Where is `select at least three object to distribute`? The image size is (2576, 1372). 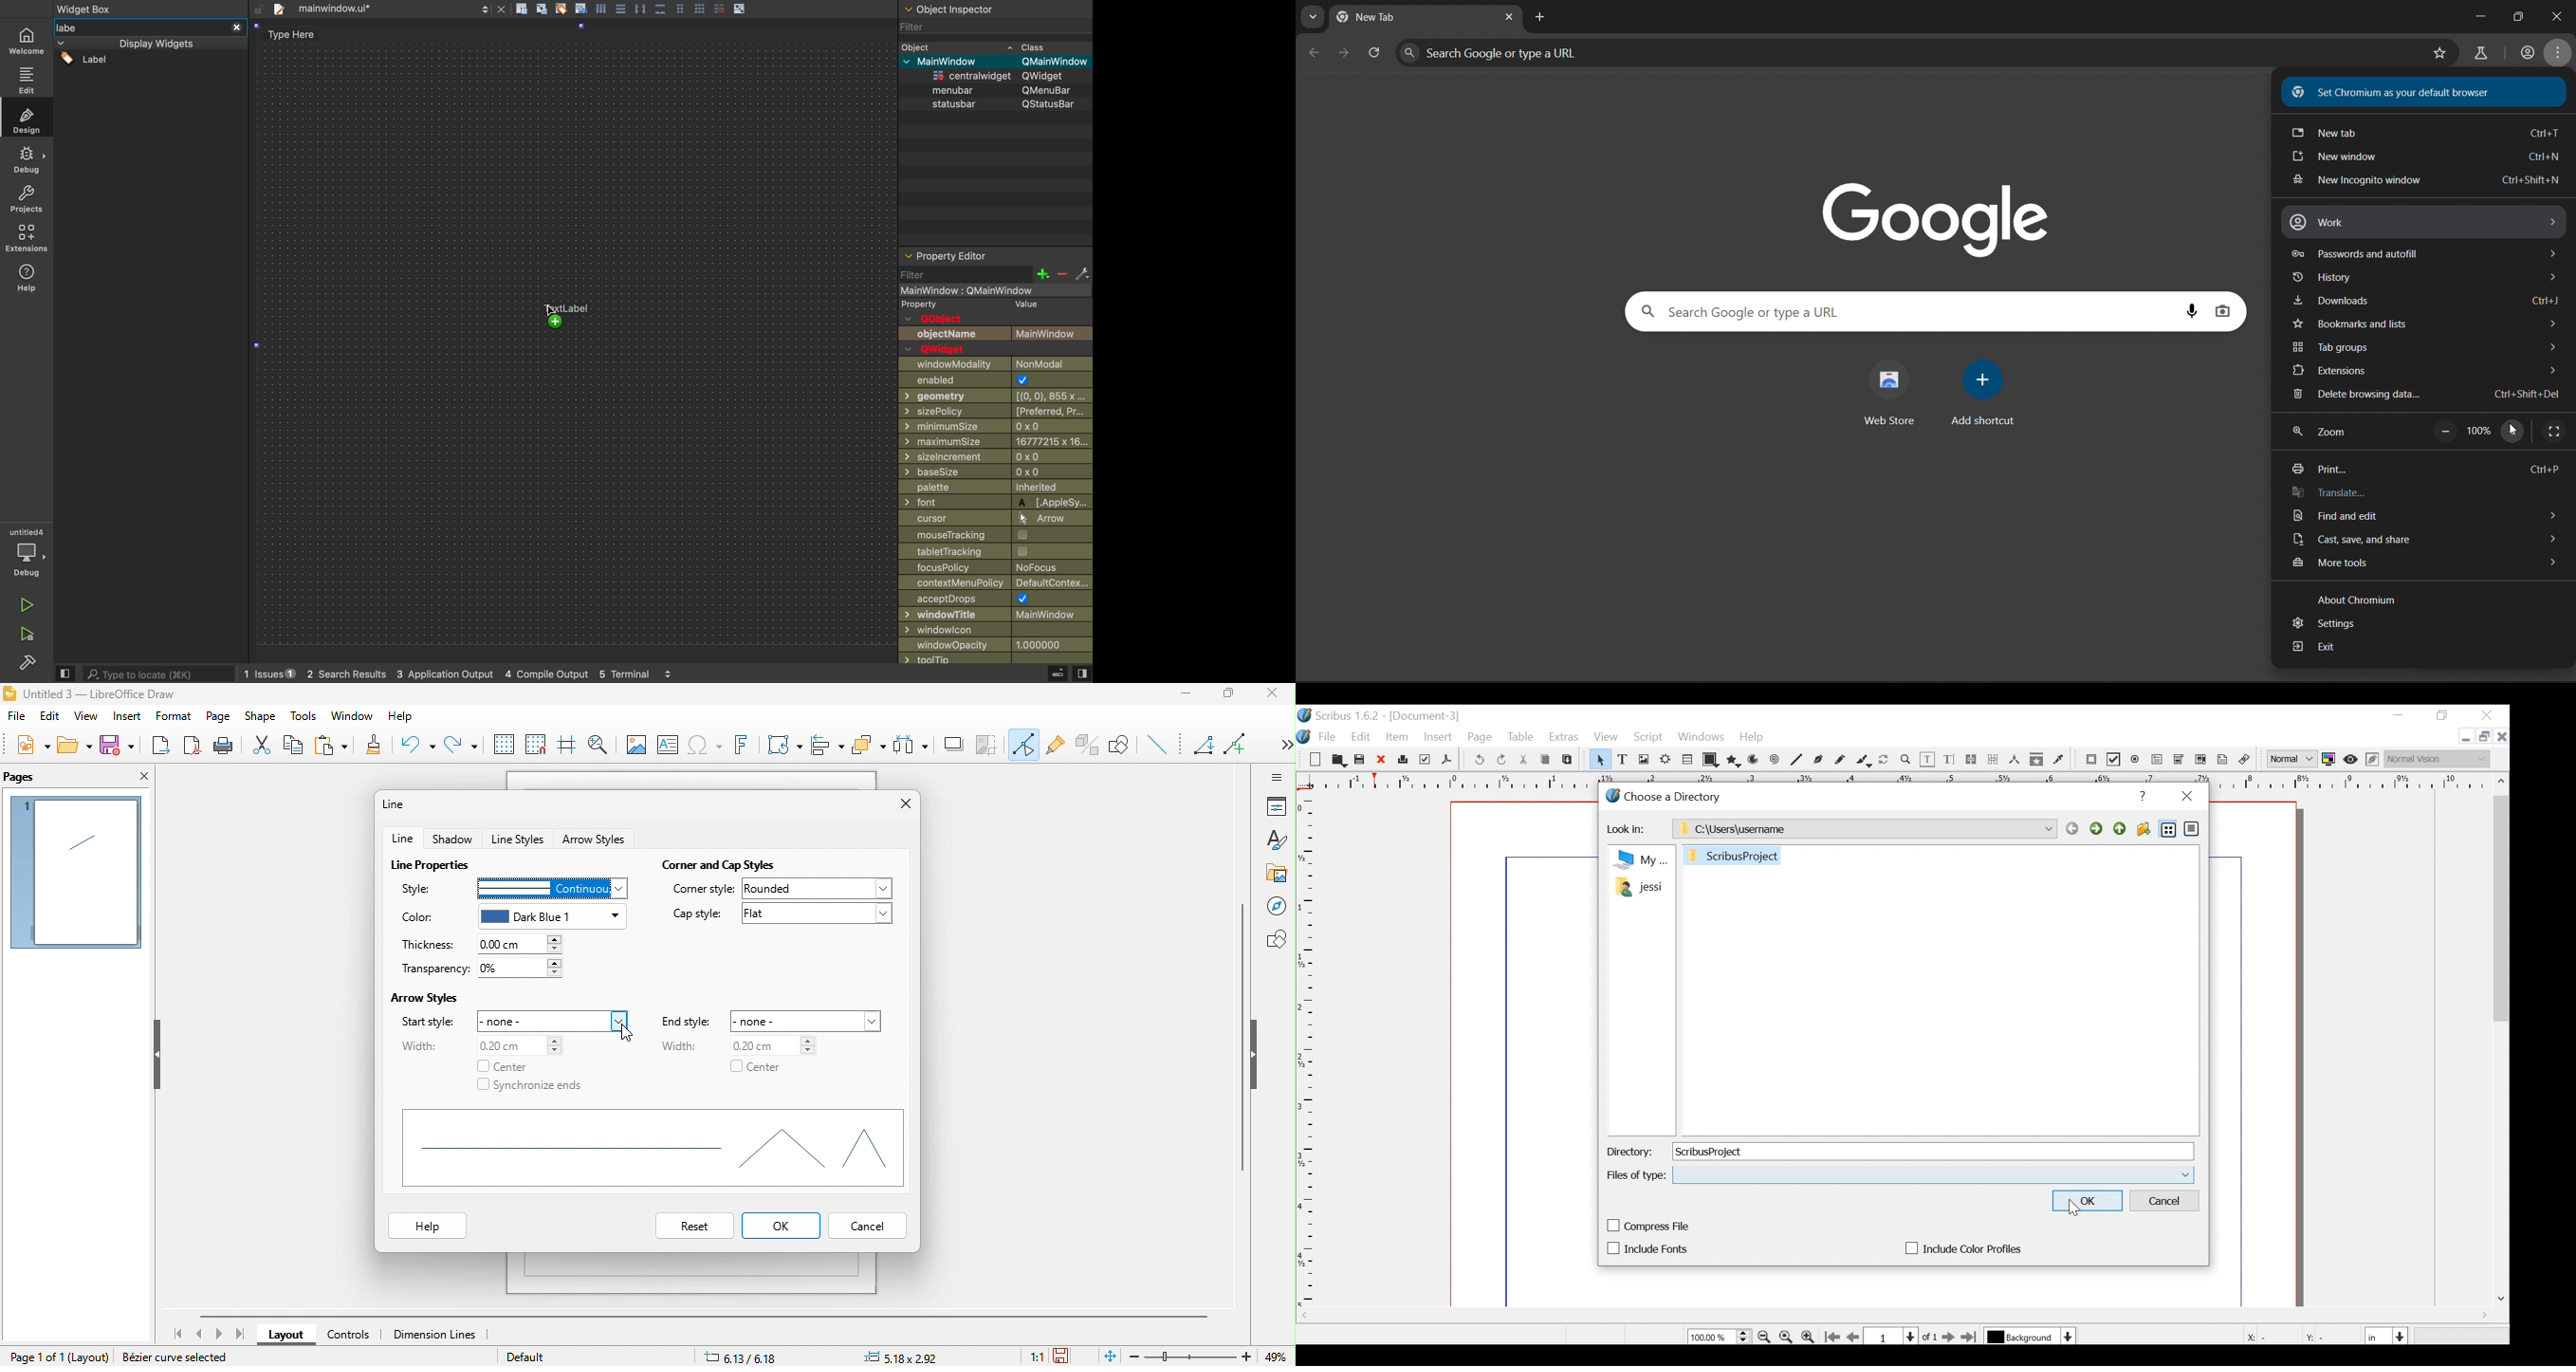
select at least three object to distribute is located at coordinates (913, 744).